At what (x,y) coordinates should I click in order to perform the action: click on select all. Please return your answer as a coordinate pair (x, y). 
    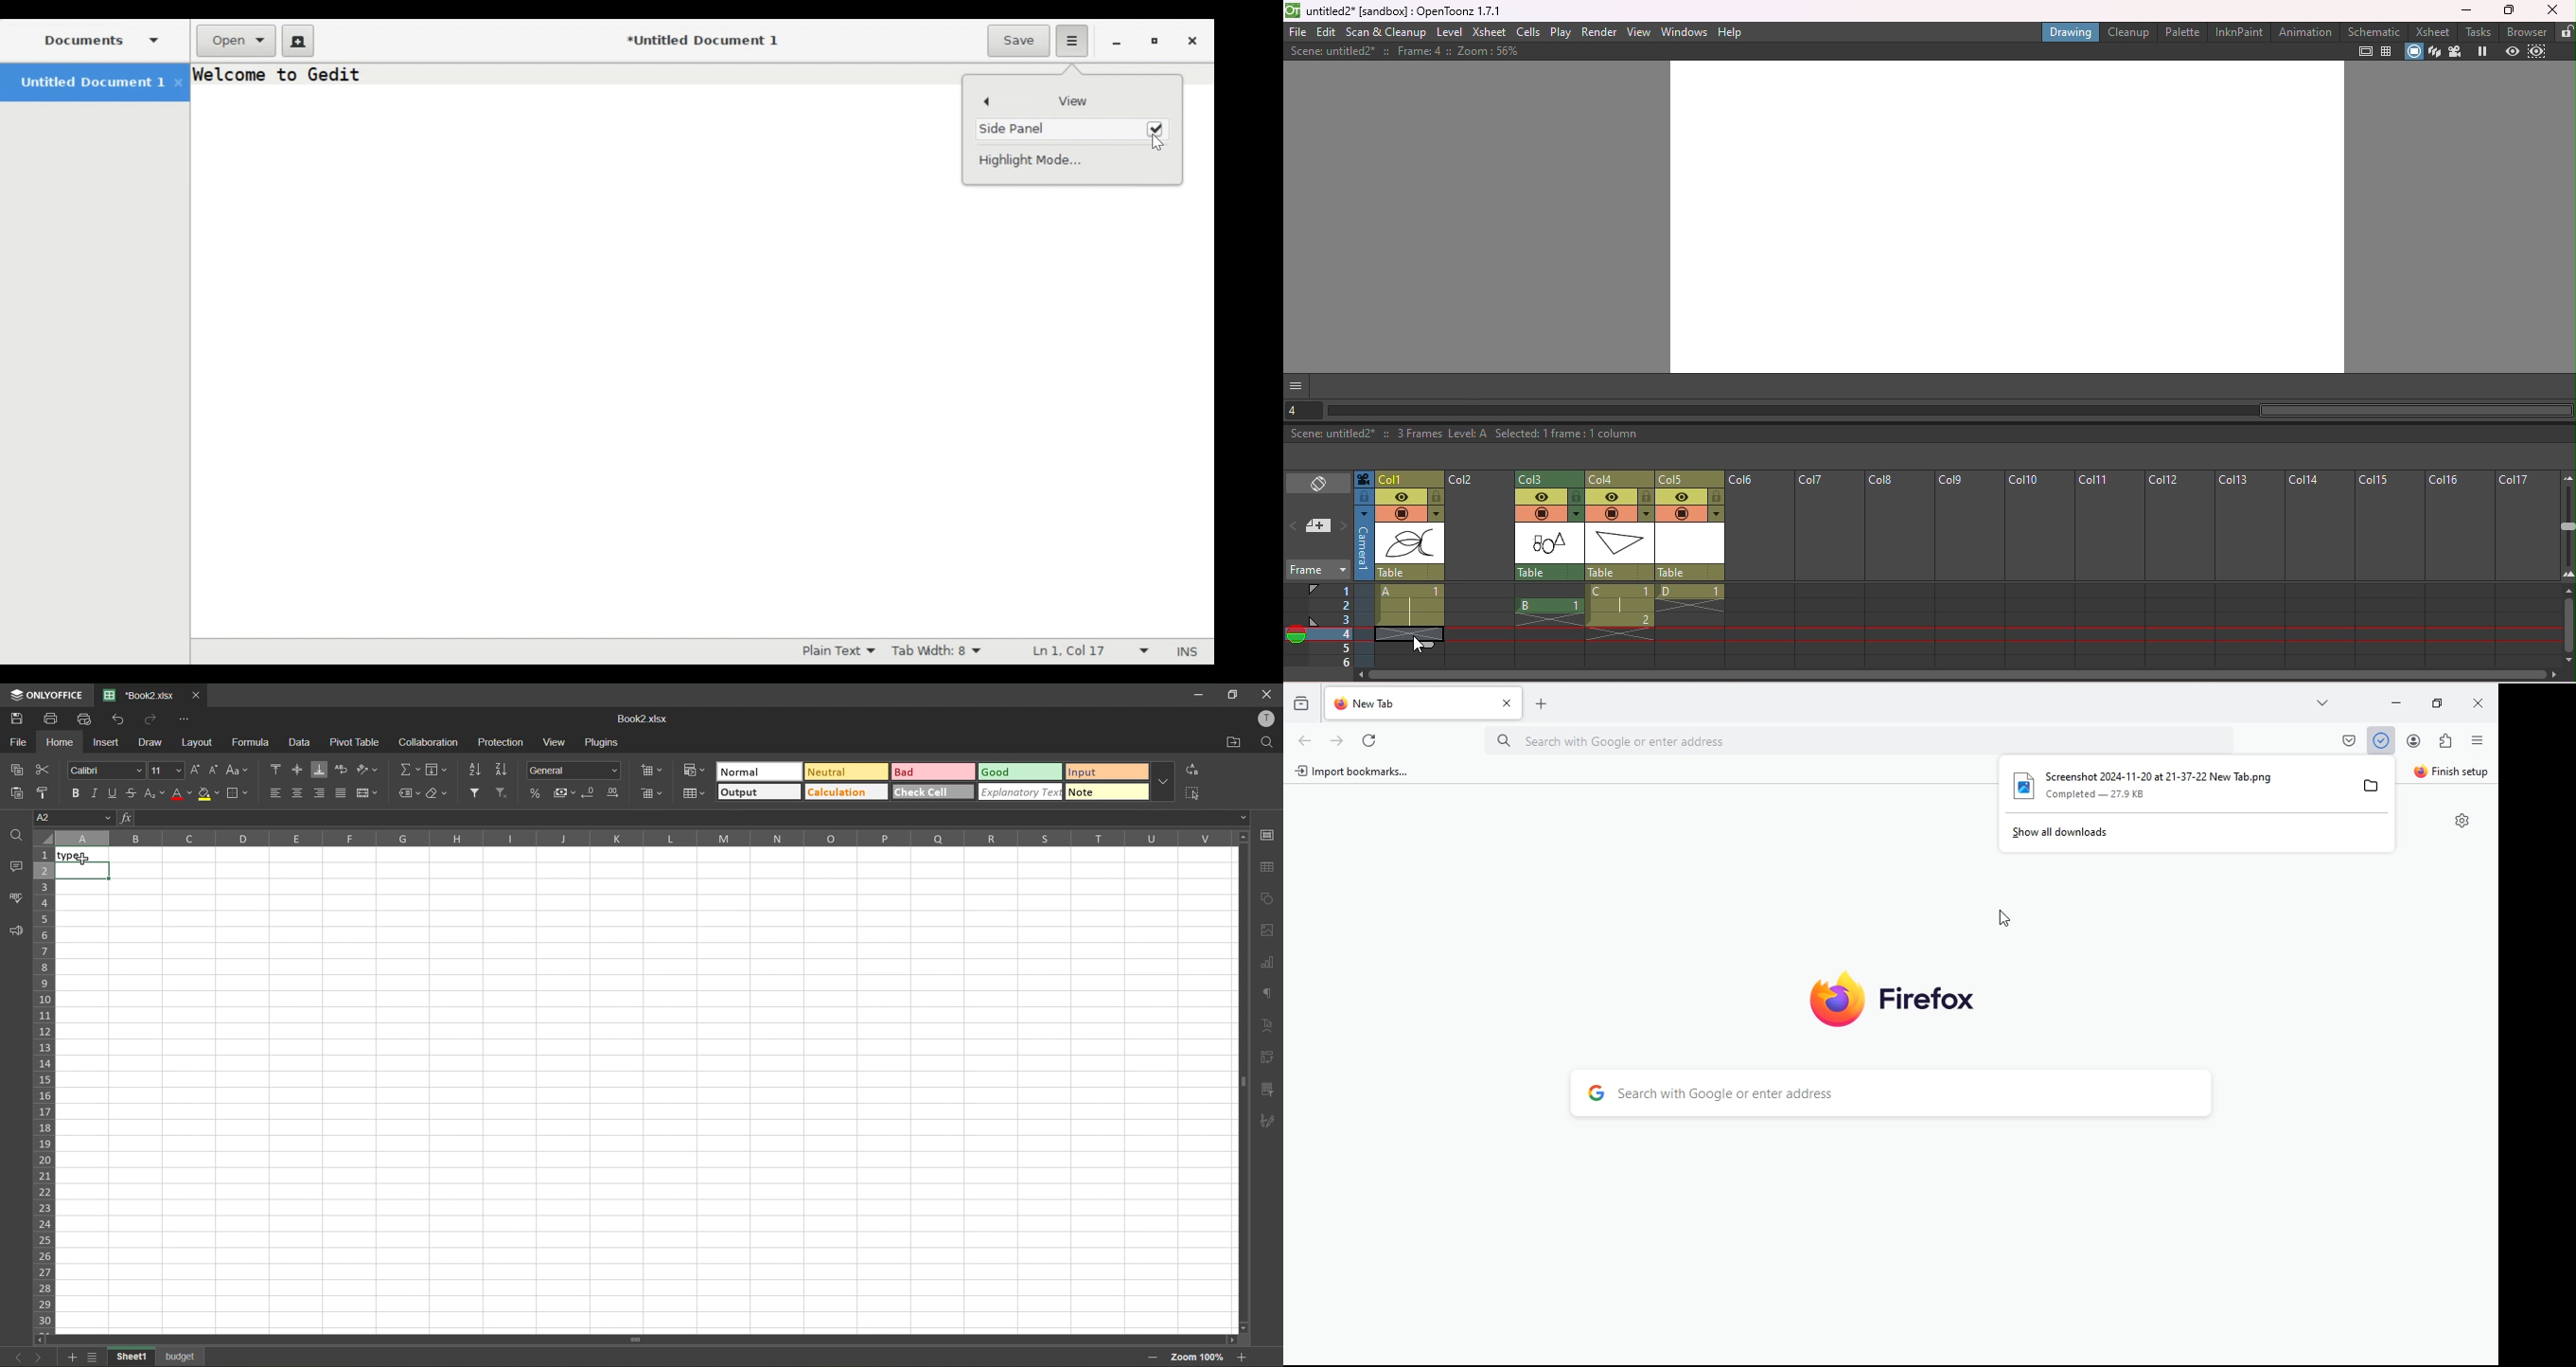
    Looking at the image, I should click on (1194, 795).